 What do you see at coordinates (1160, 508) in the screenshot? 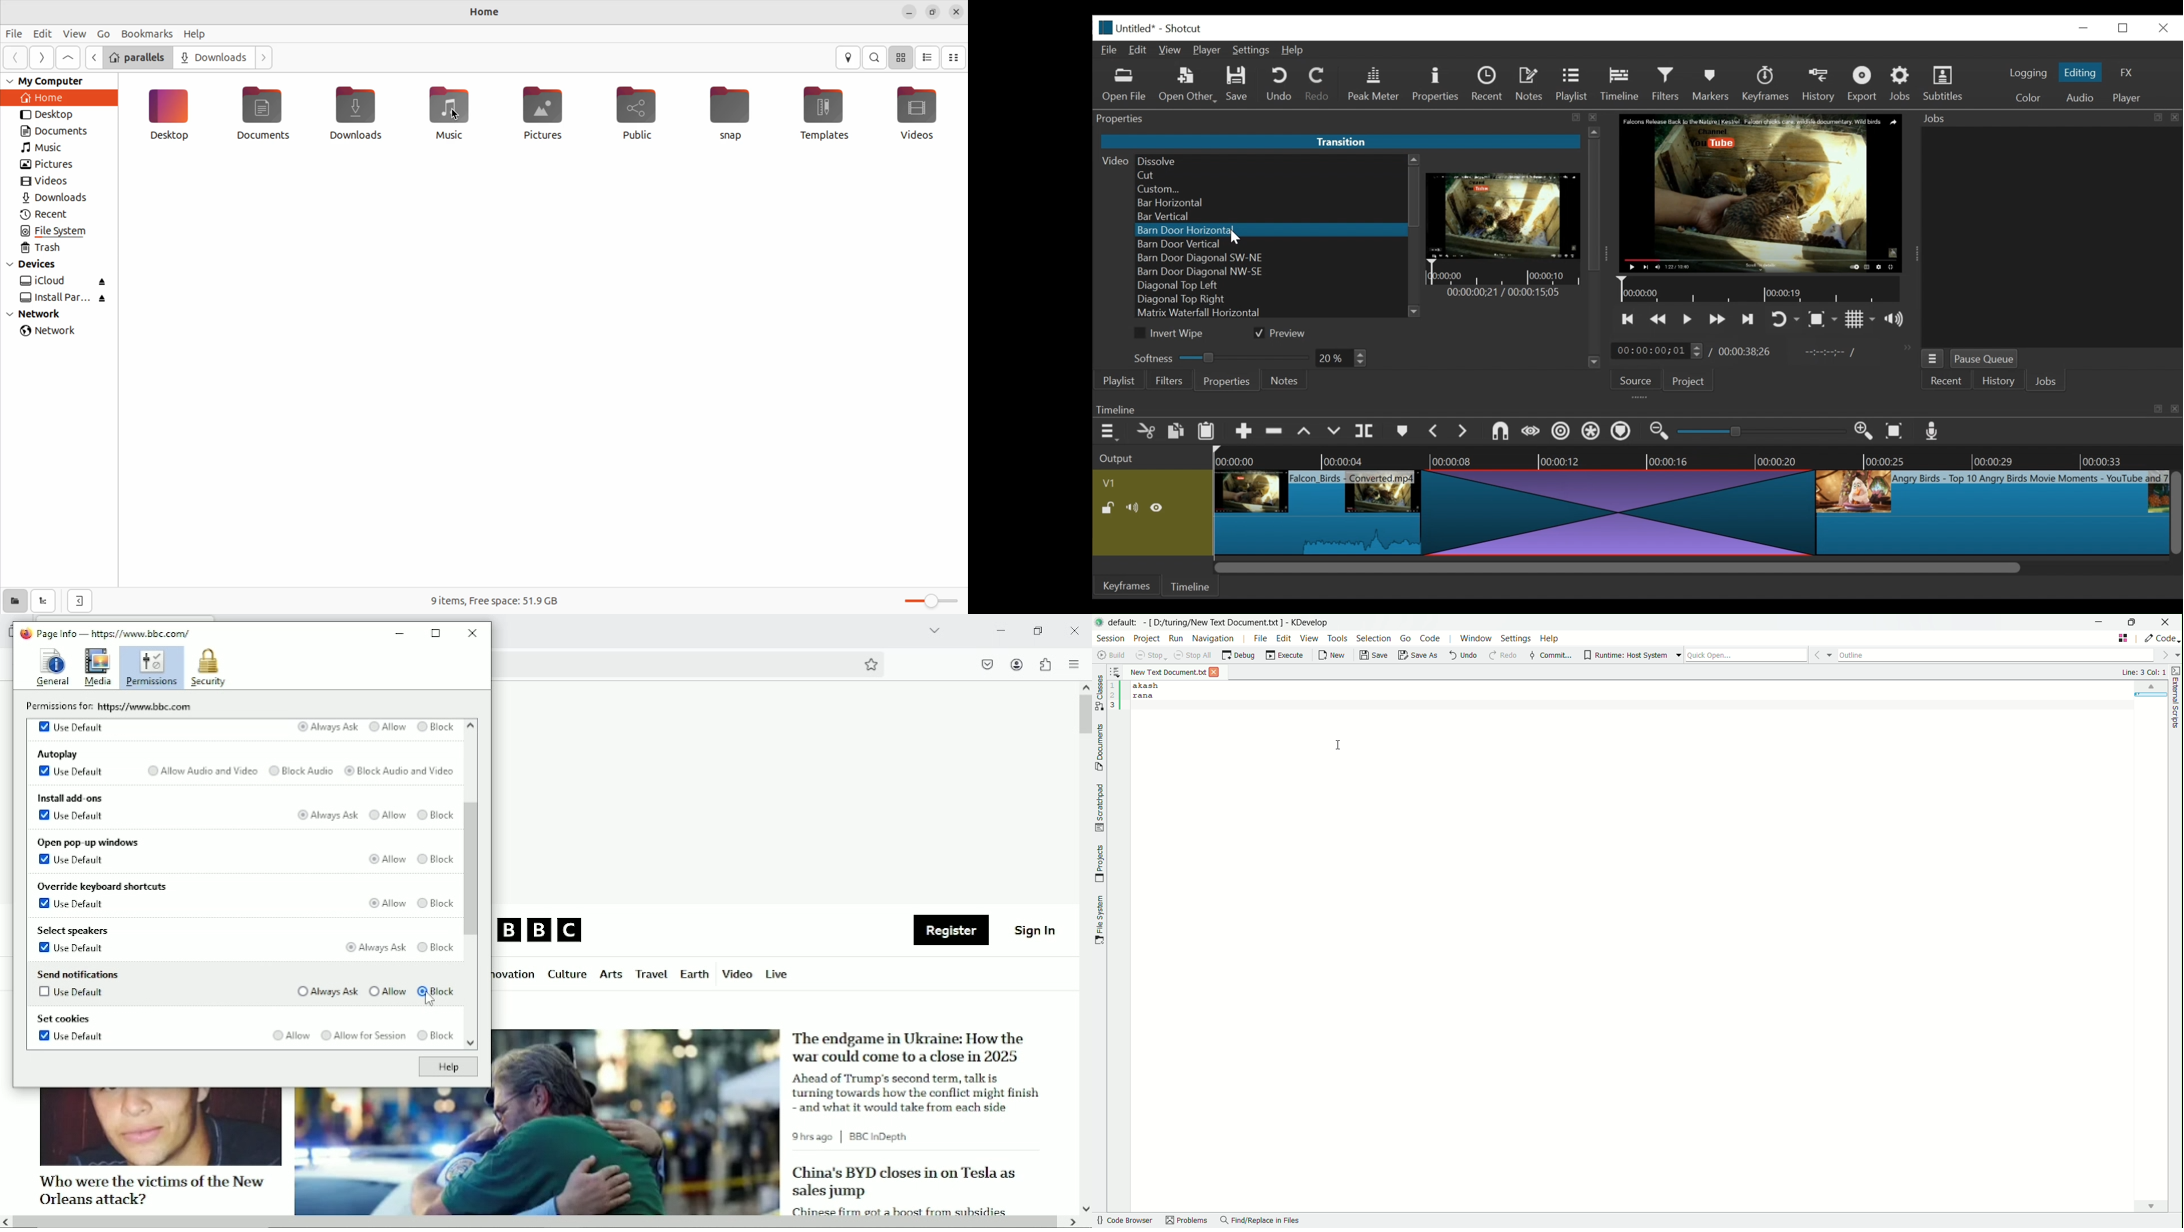
I see `Hide` at bounding box center [1160, 508].